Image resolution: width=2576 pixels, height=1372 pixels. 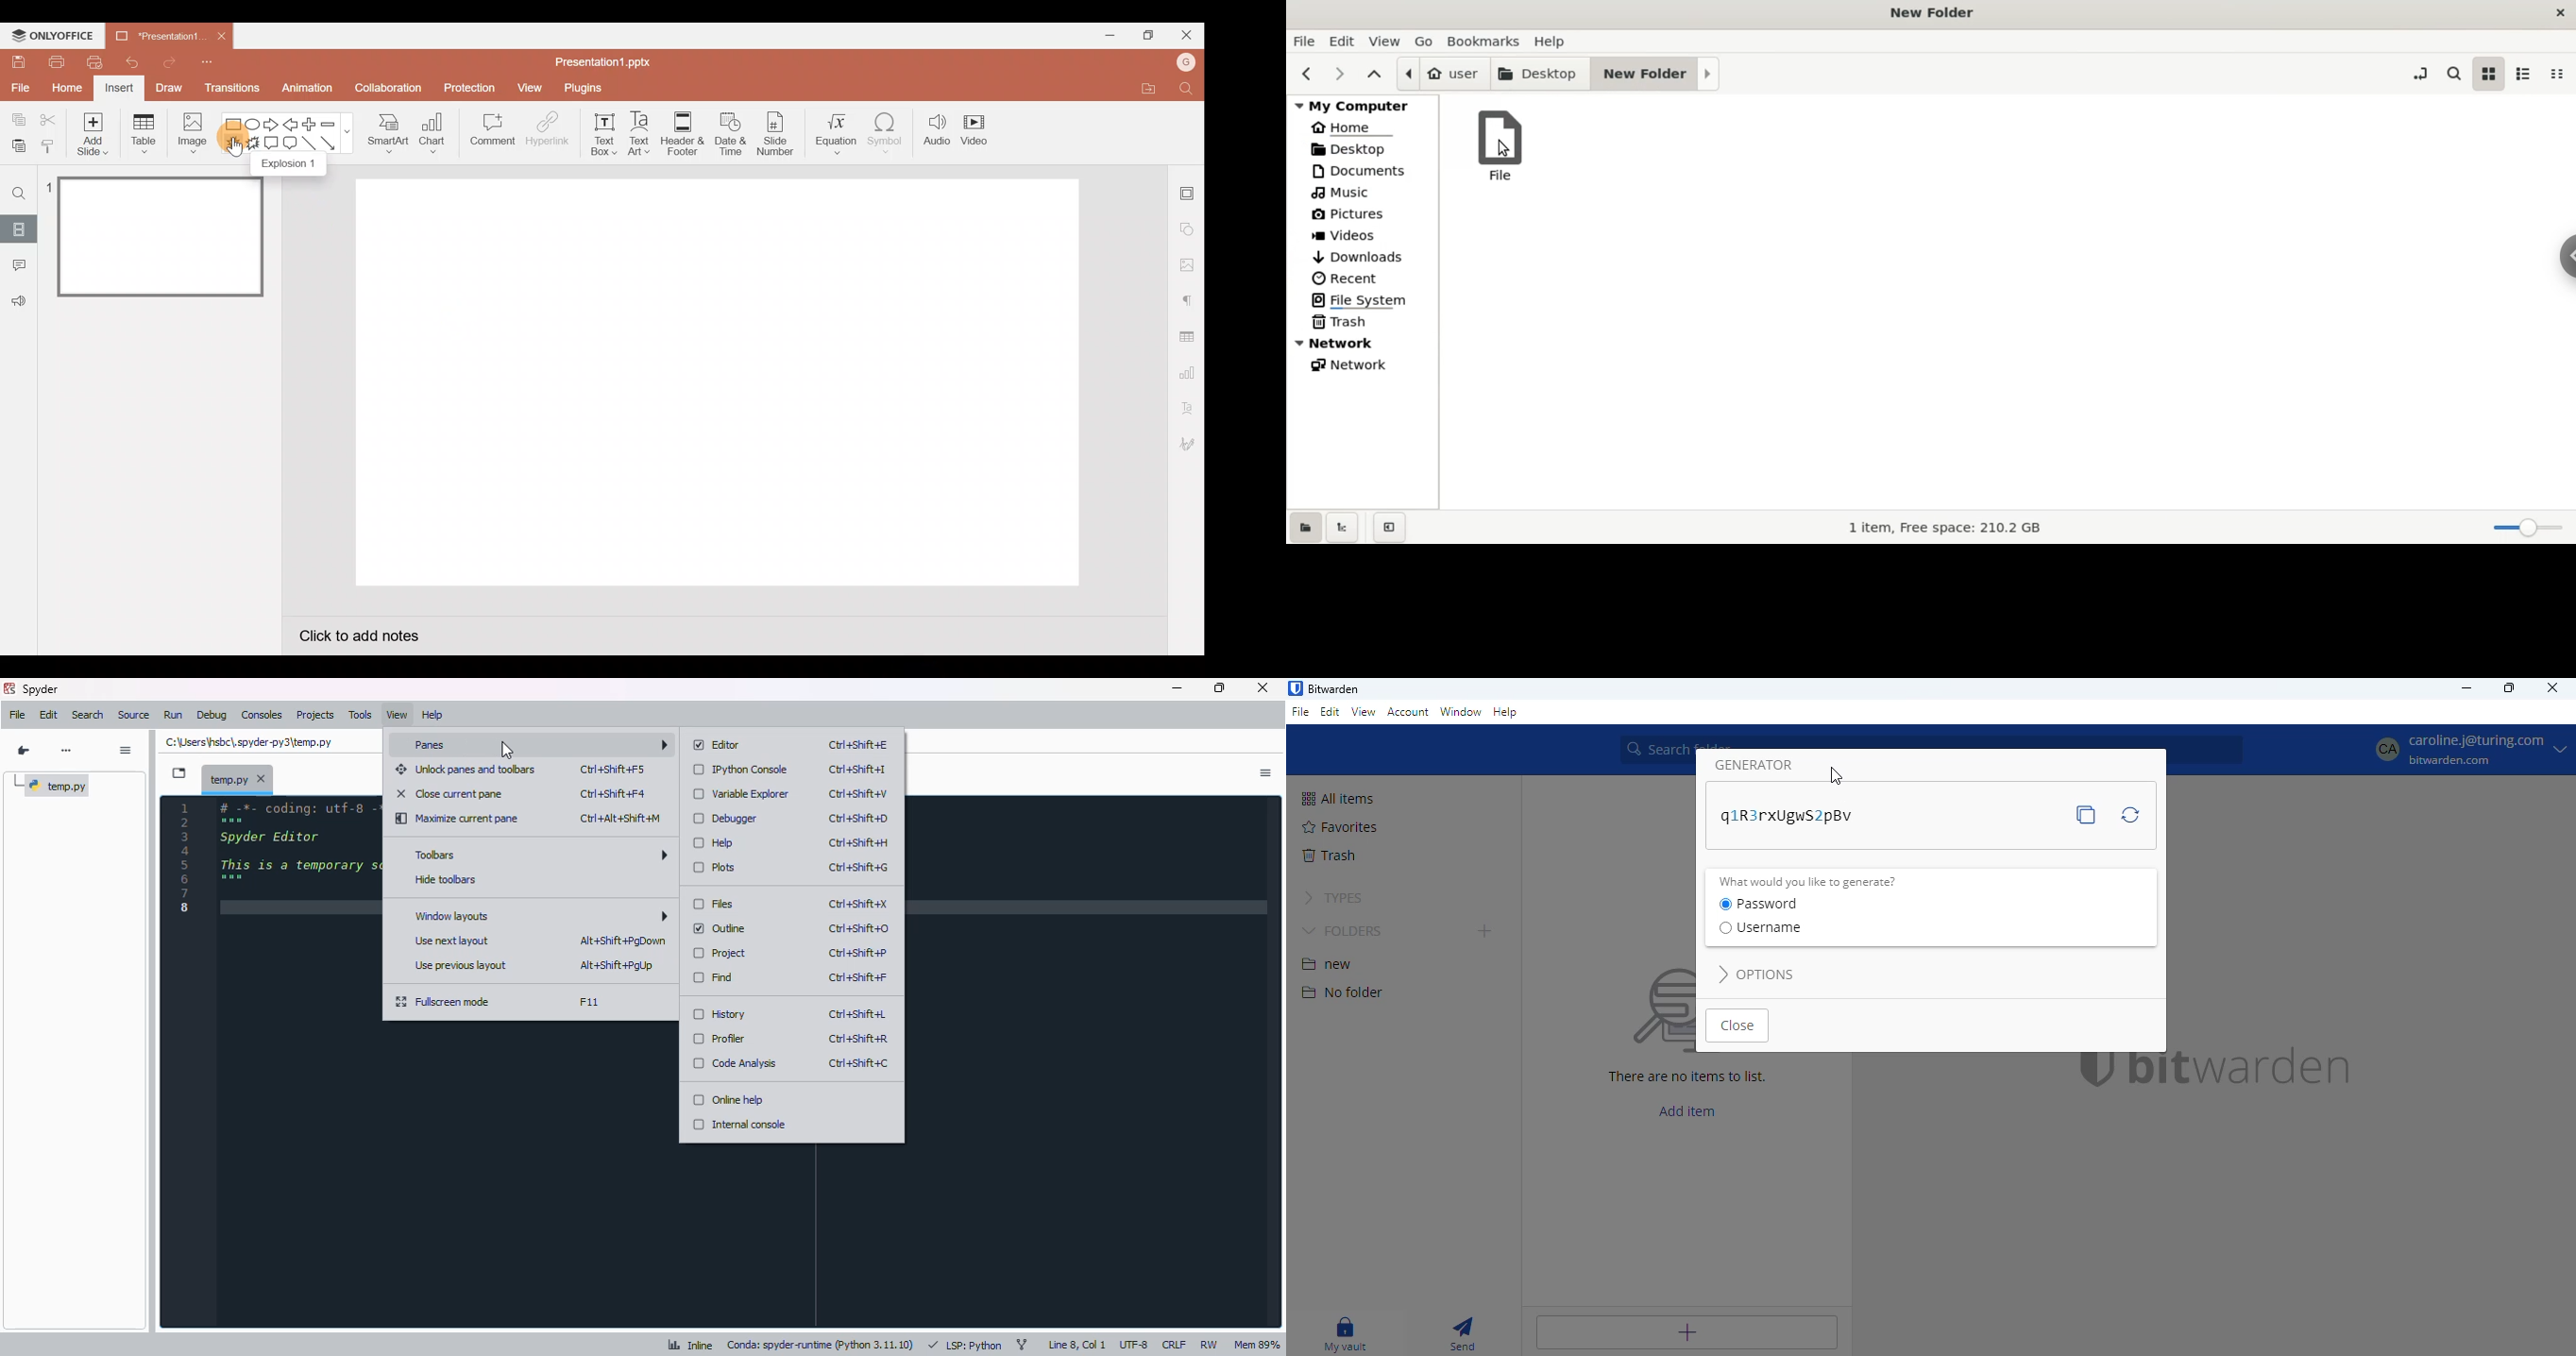 I want to click on username, so click(x=1760, y=927).